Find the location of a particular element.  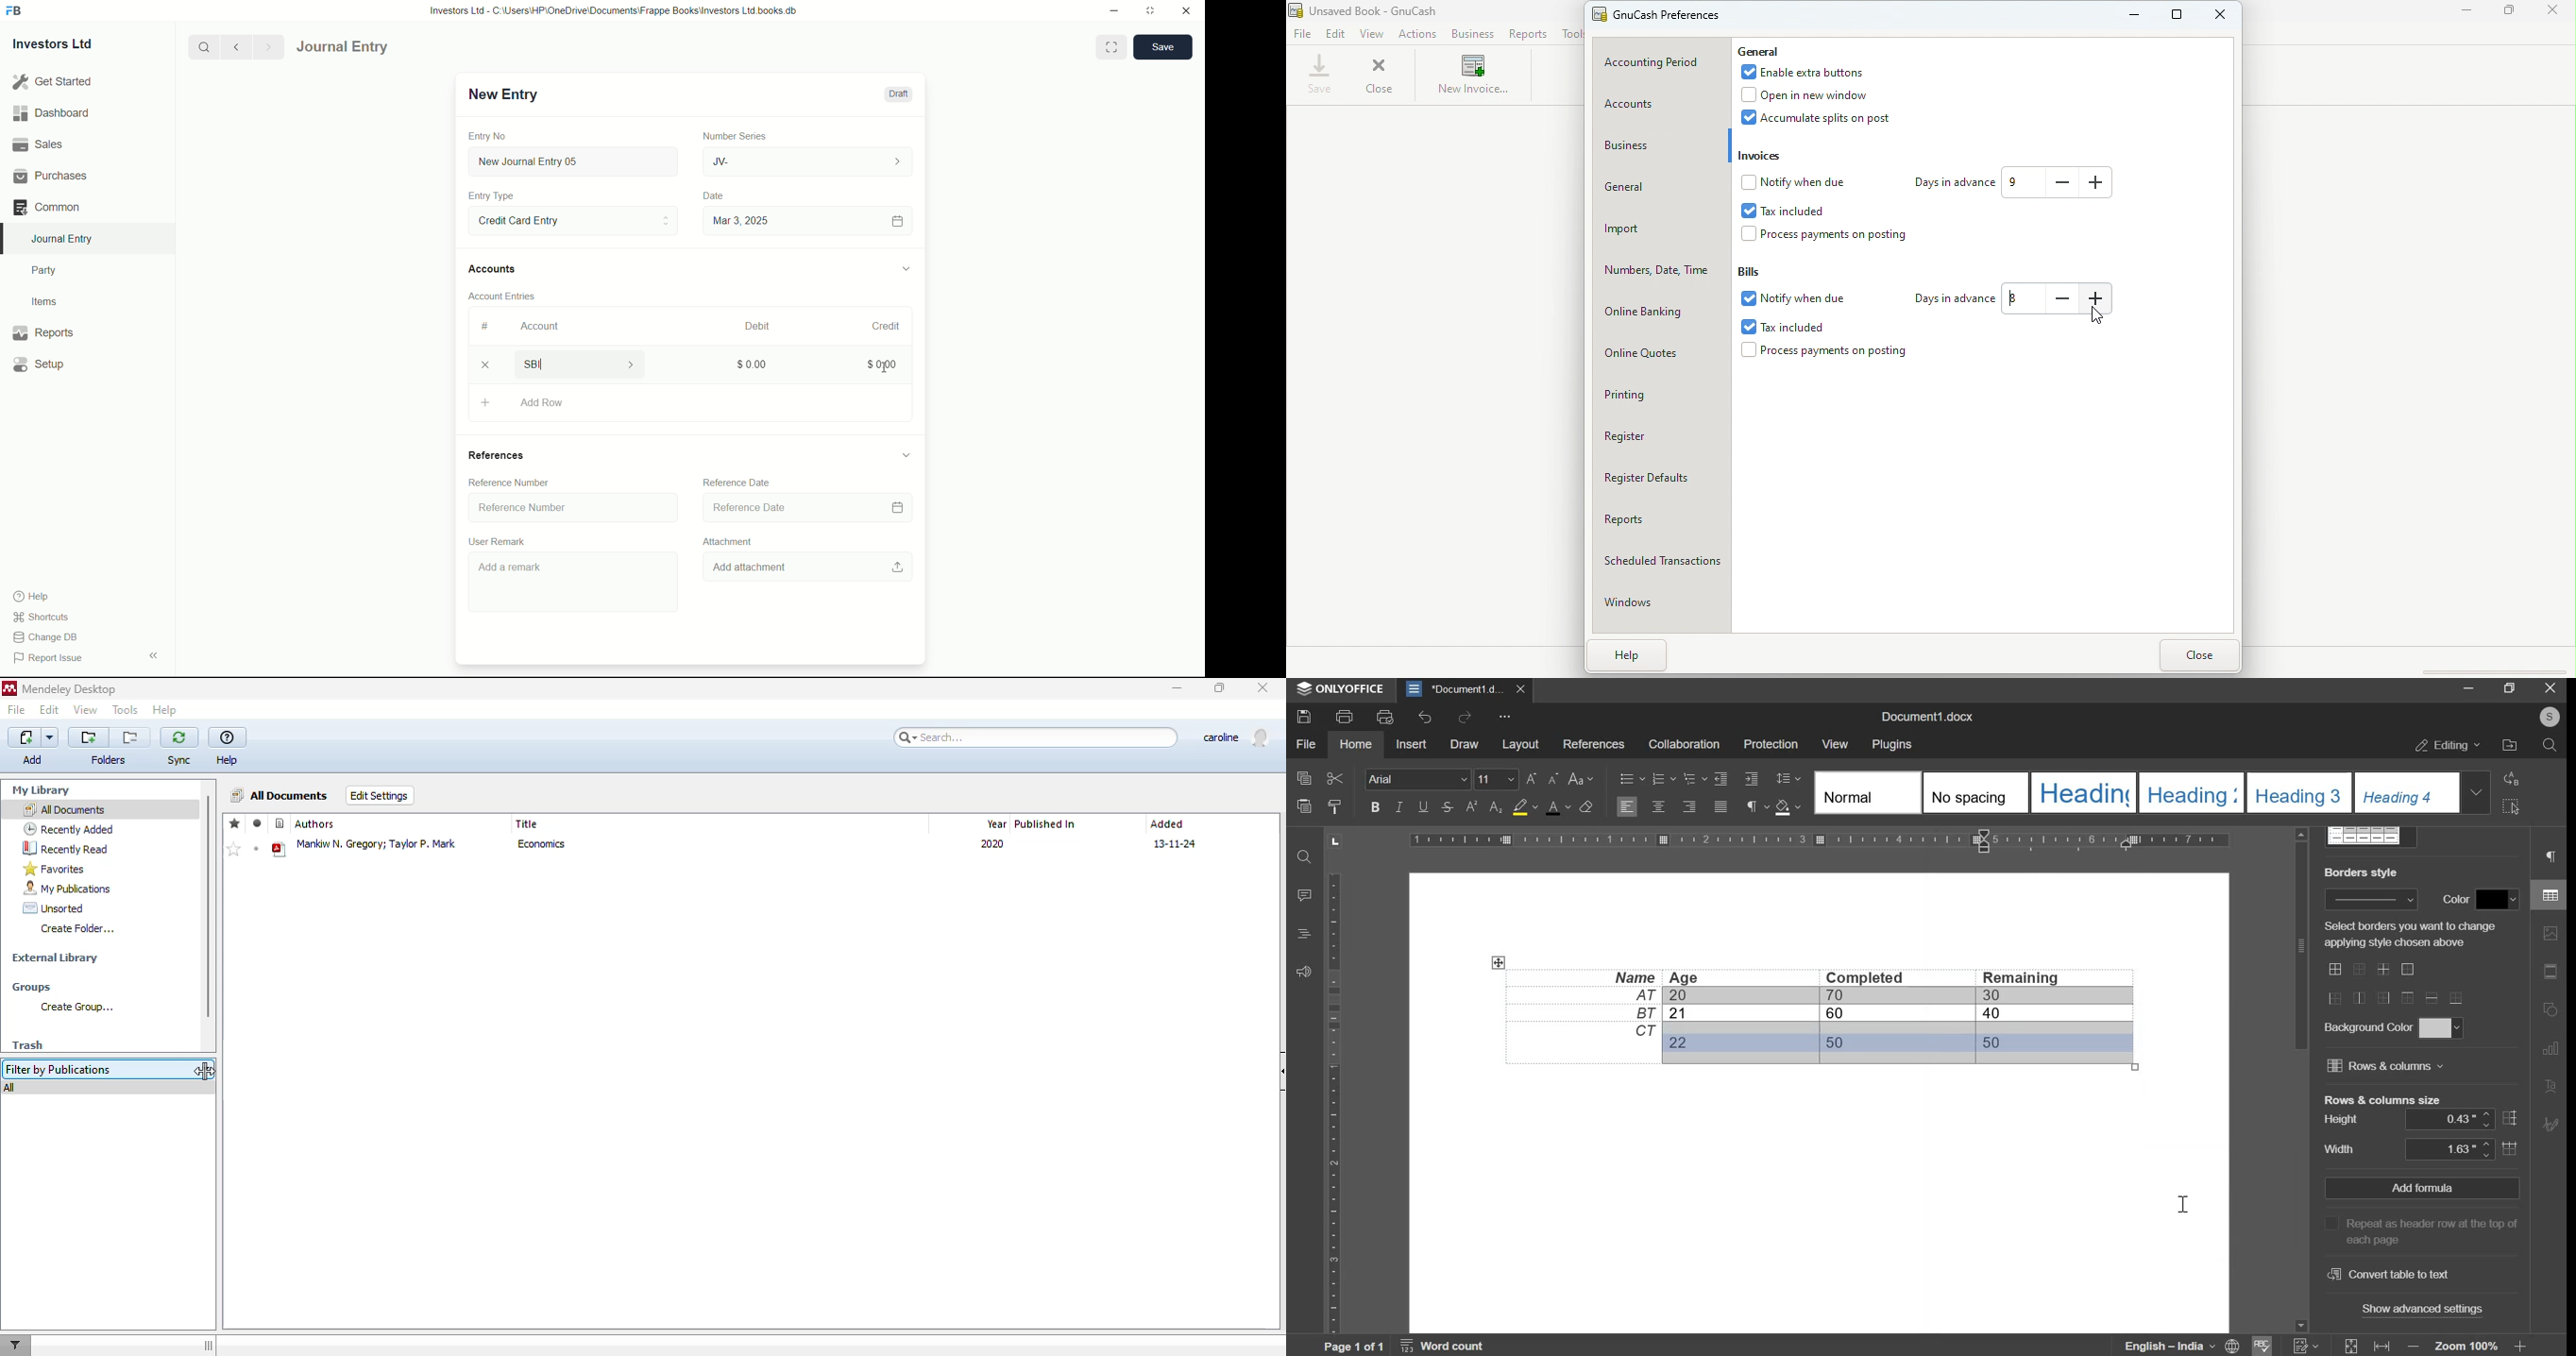

font size chane is located at coordinates (1541, 776).